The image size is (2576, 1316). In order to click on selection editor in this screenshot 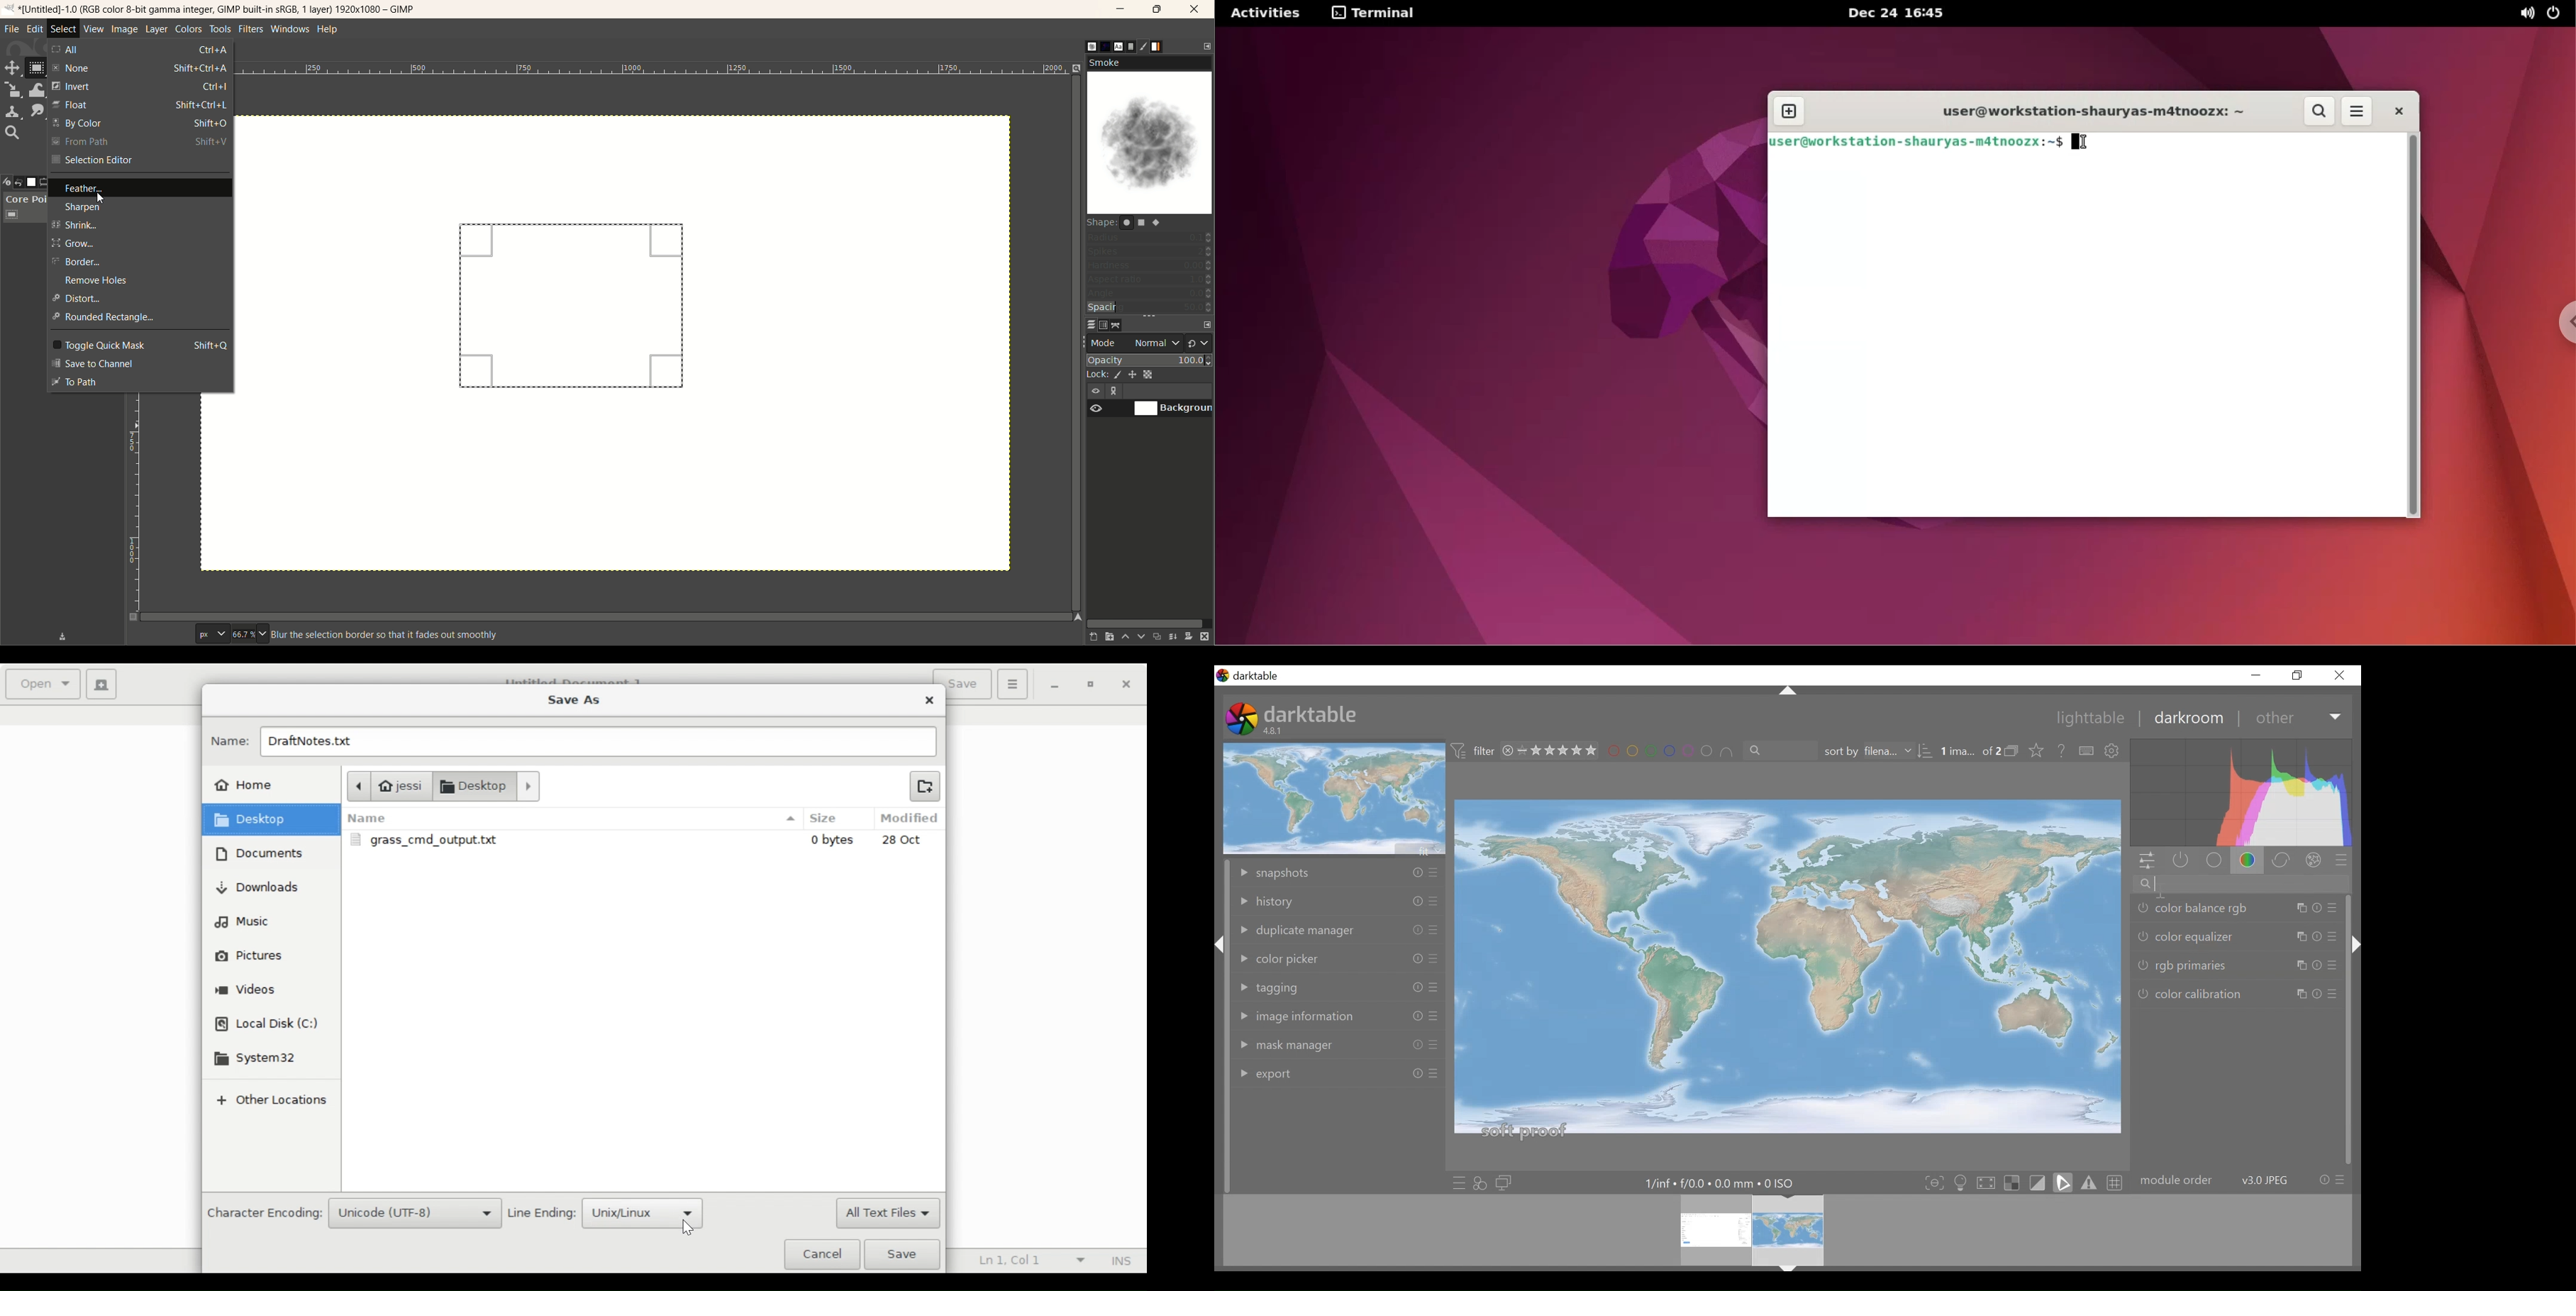, I will do `click(139, 160)`.